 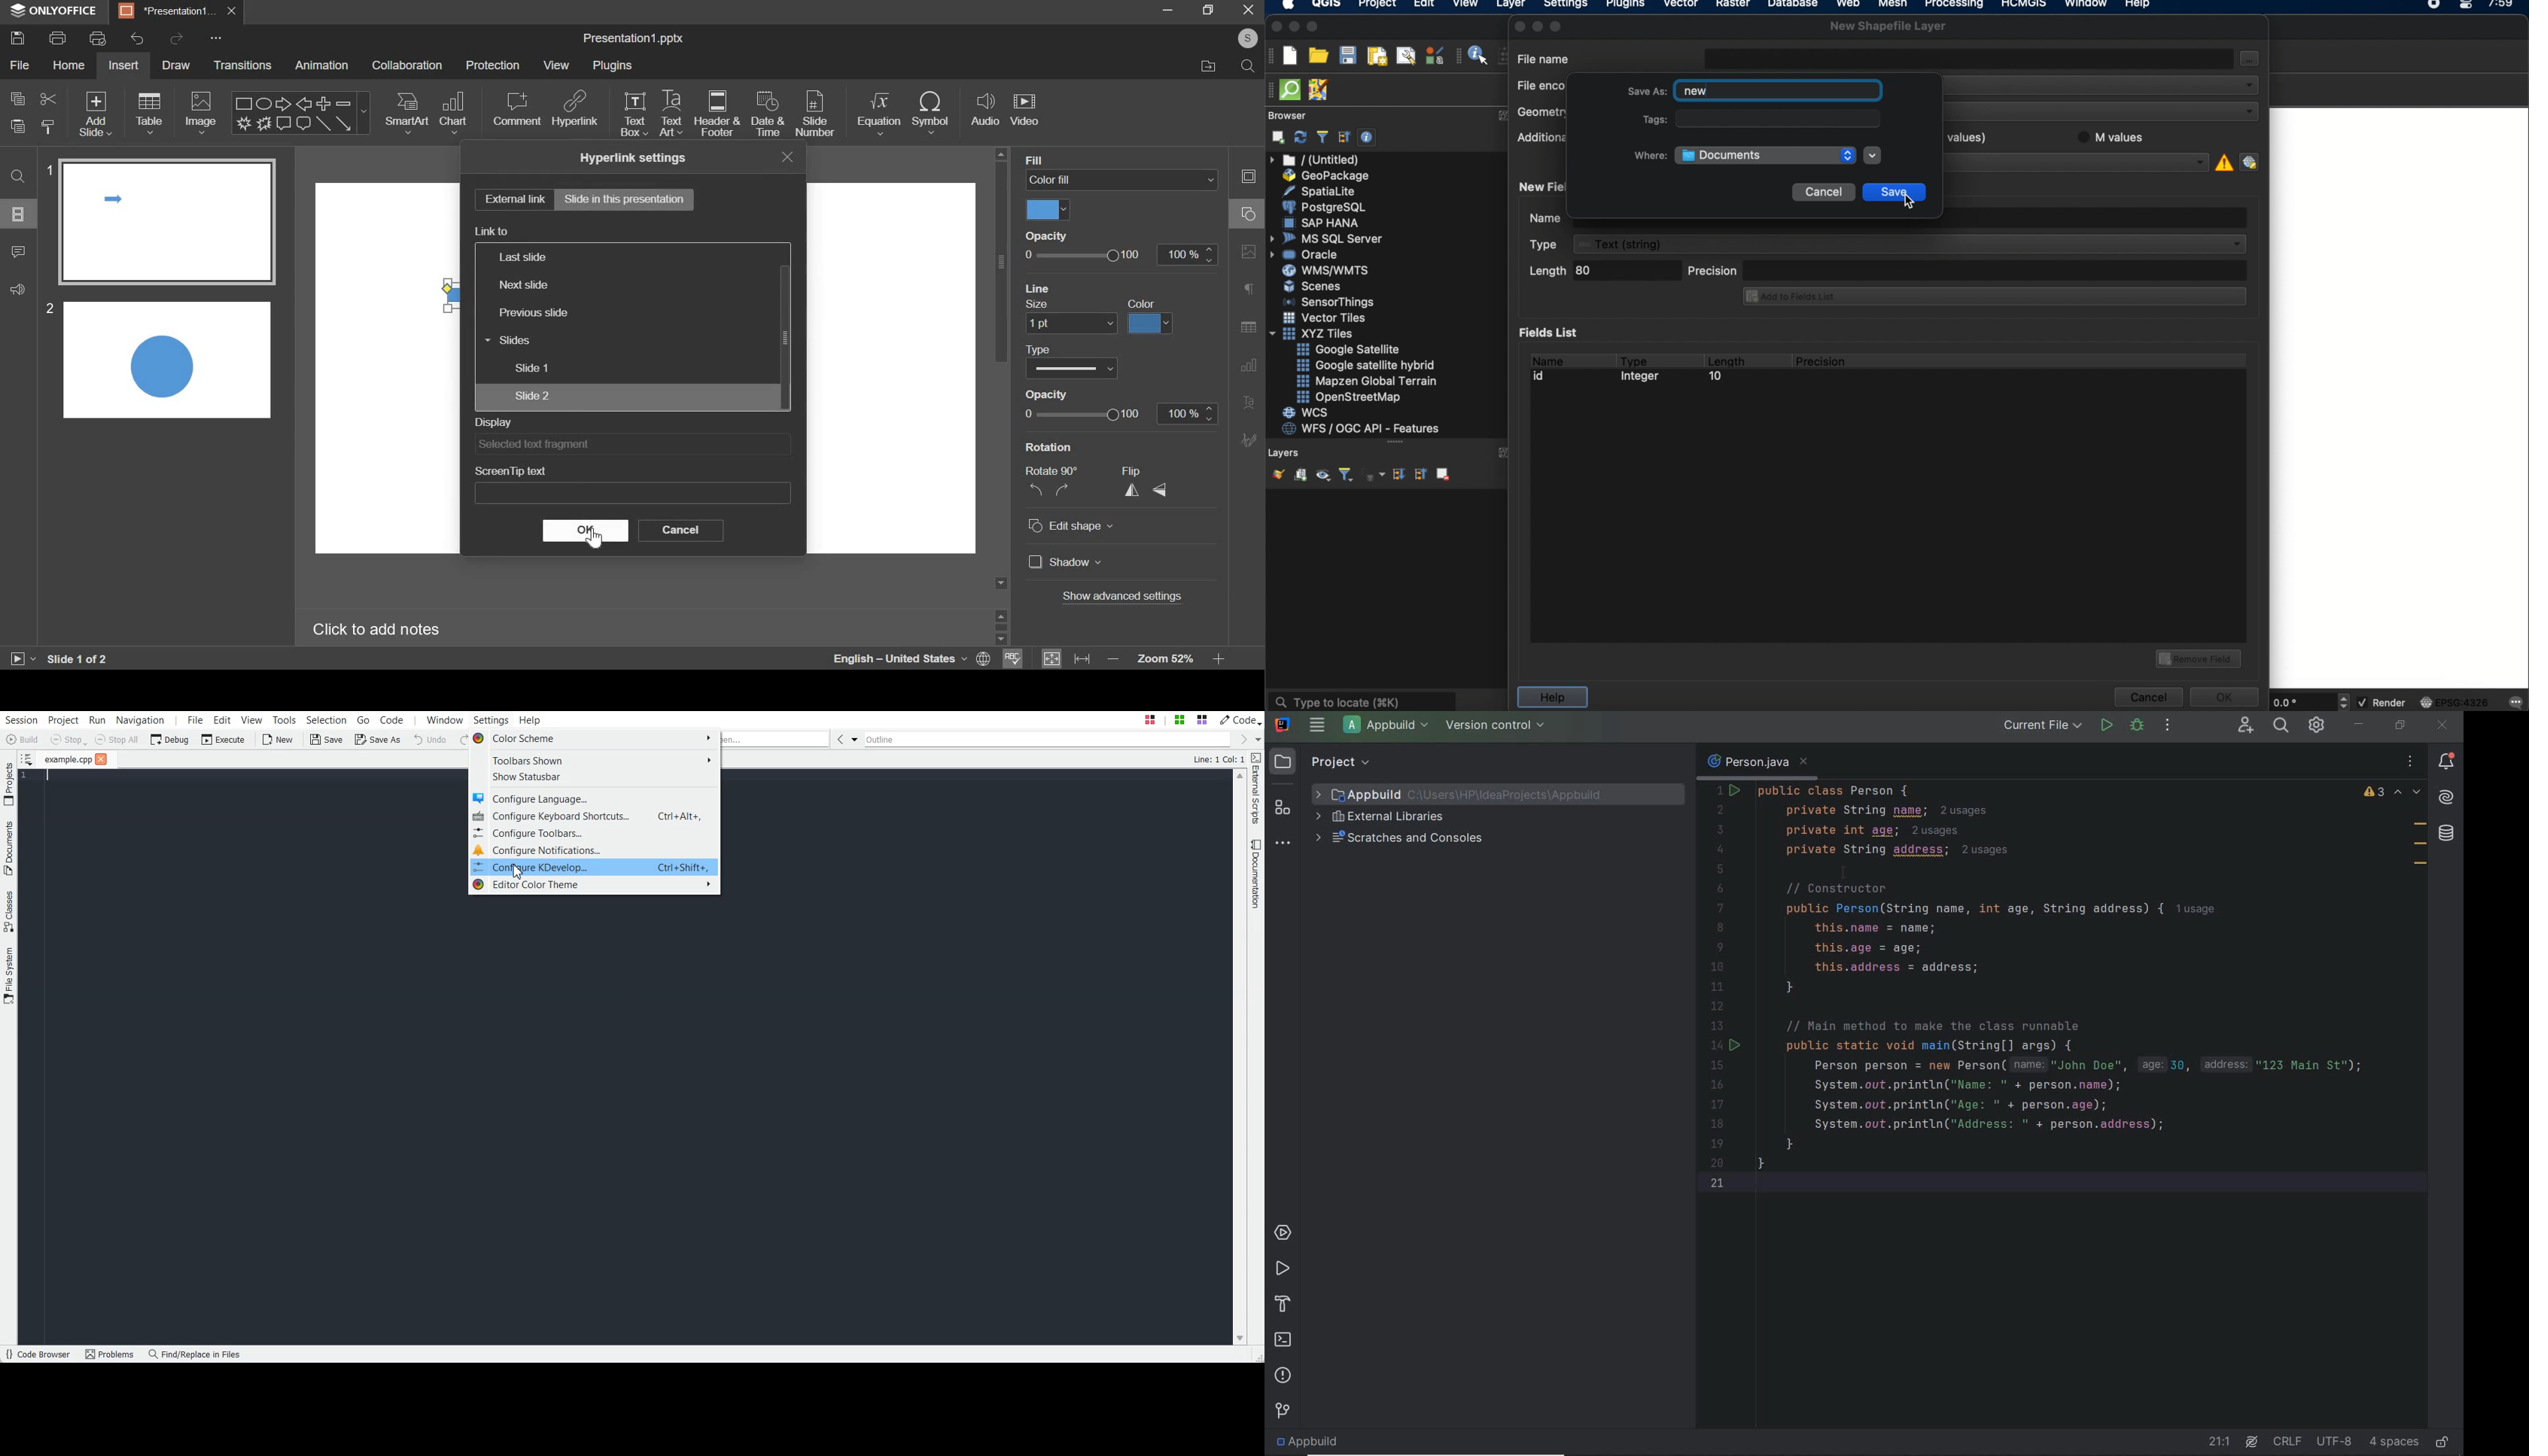 What do you see at coordinates (1052, 235) in the screenshot?
I see `opacity` at bounding box center [1052, 235].